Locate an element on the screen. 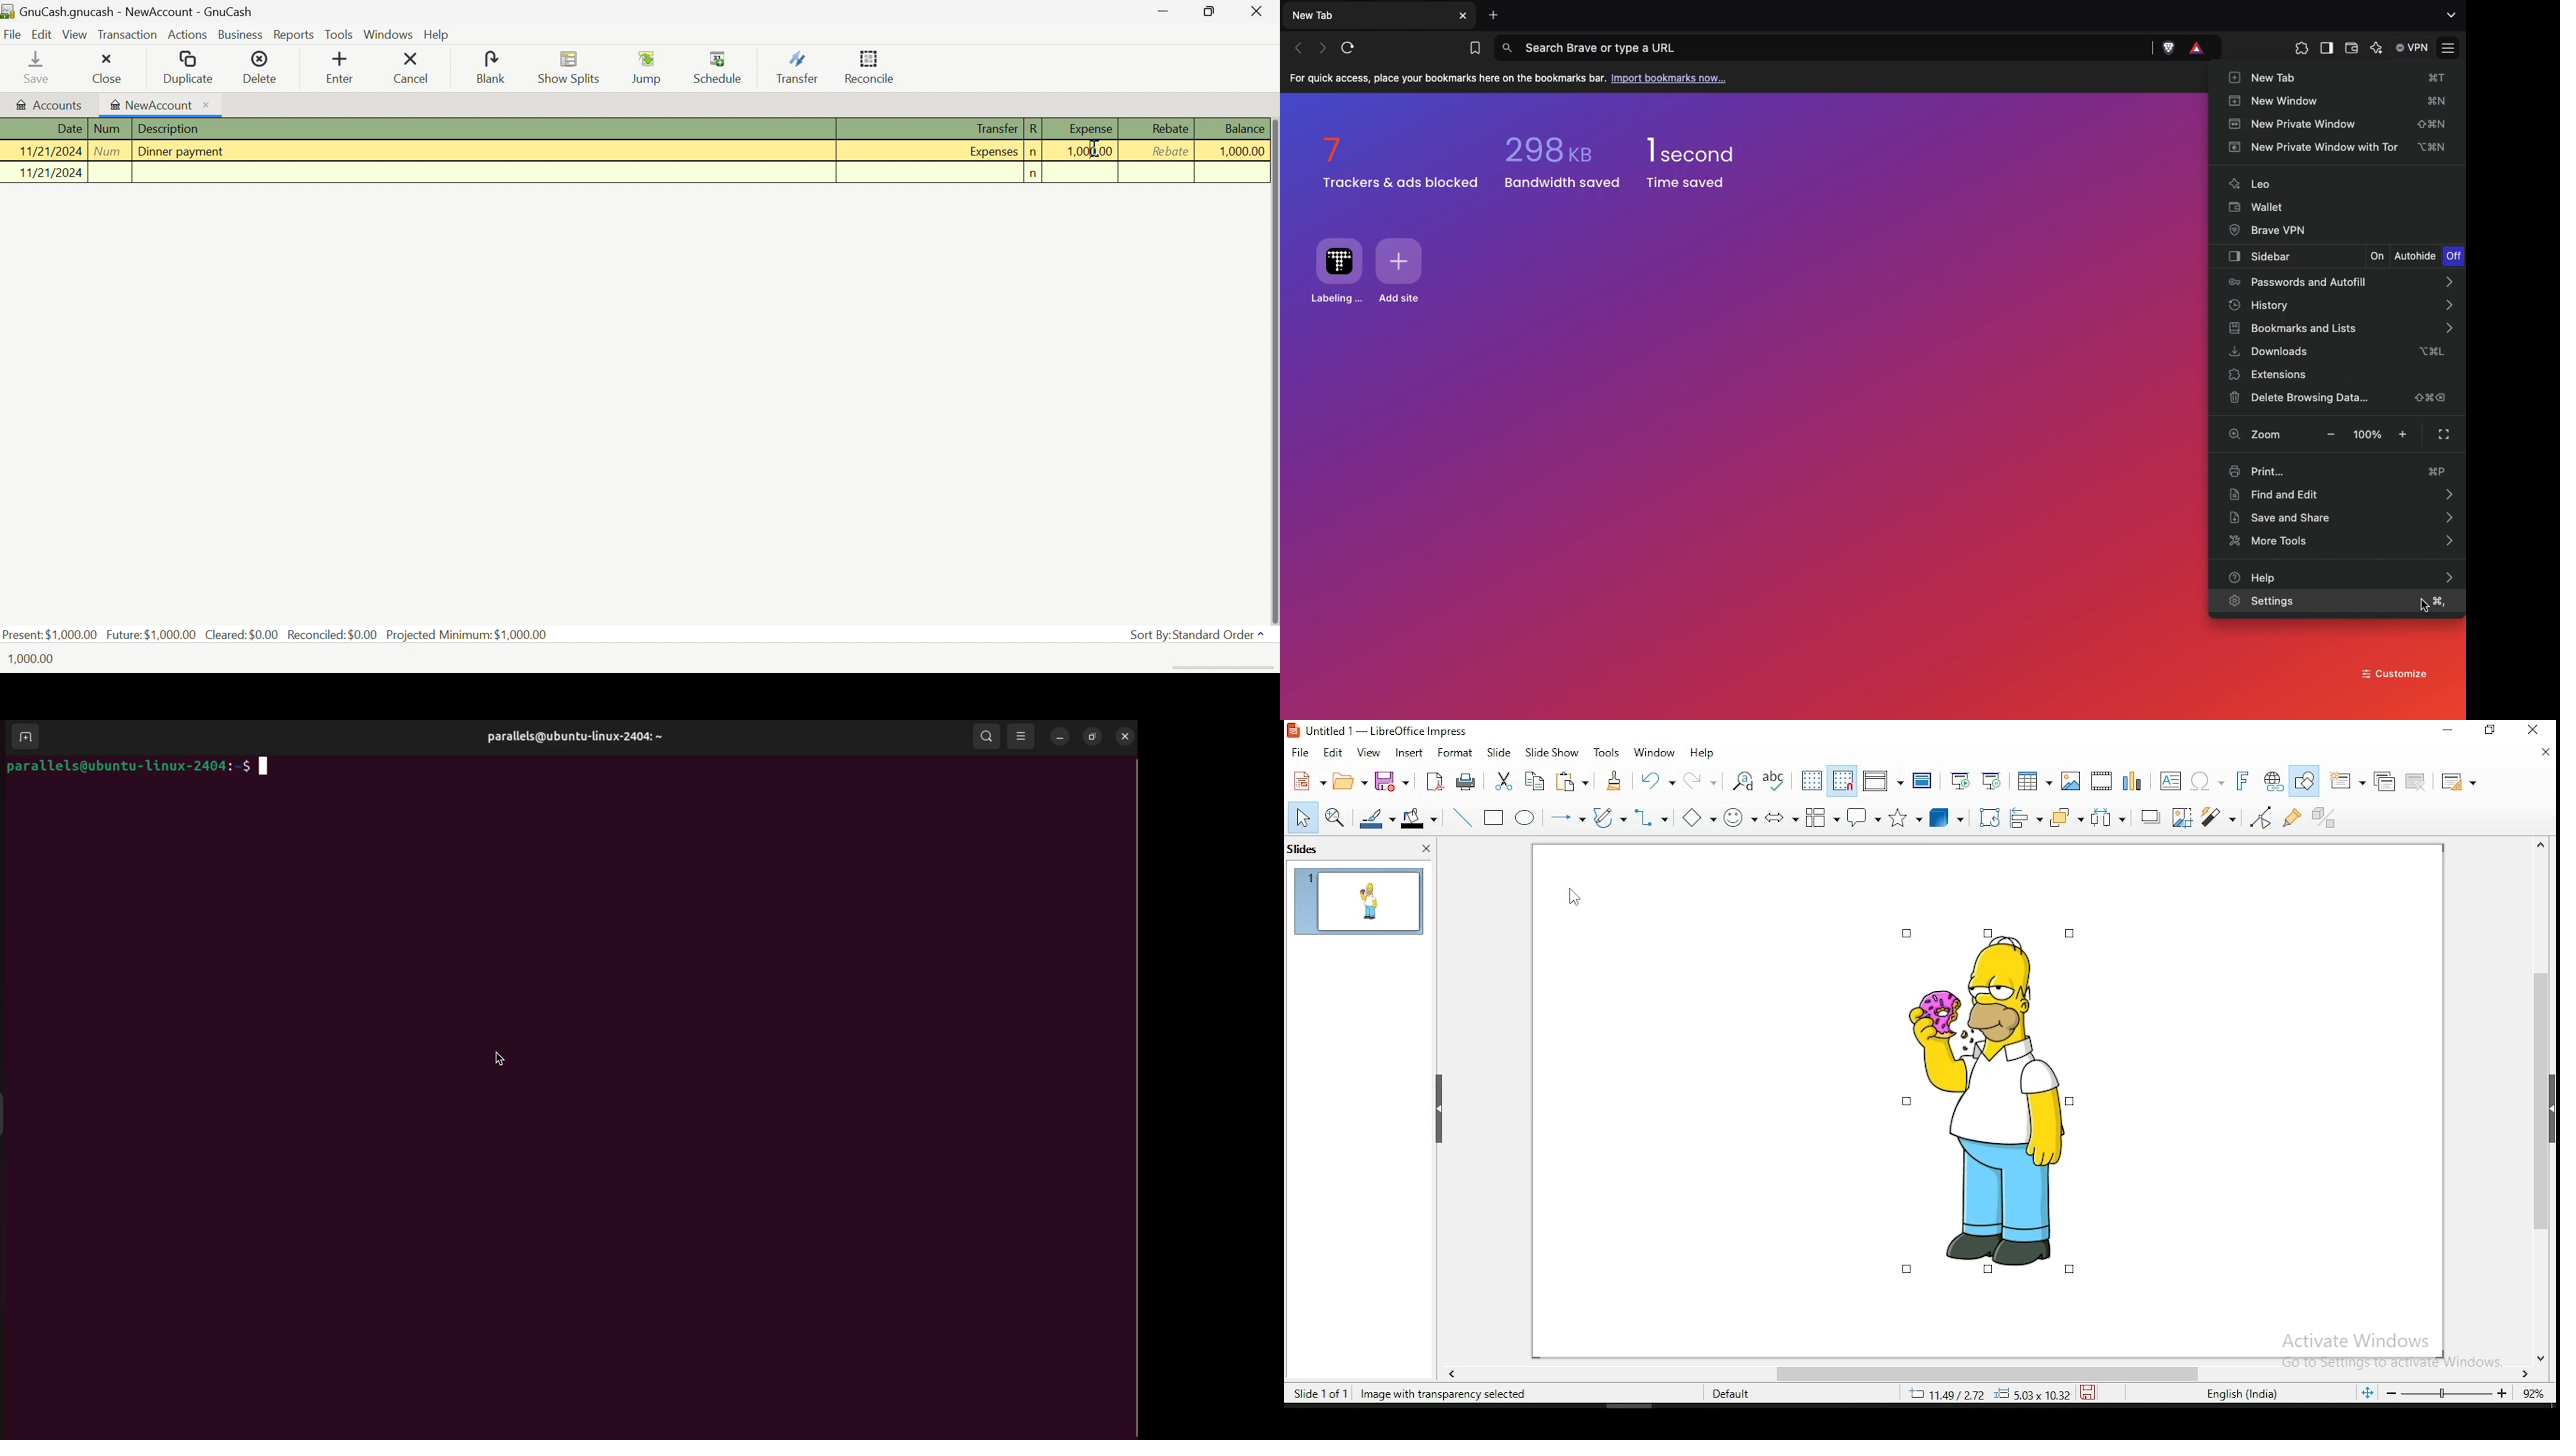 The height and width of the screenshot is (1456, 2576). search is located at coordinates (987, 738).